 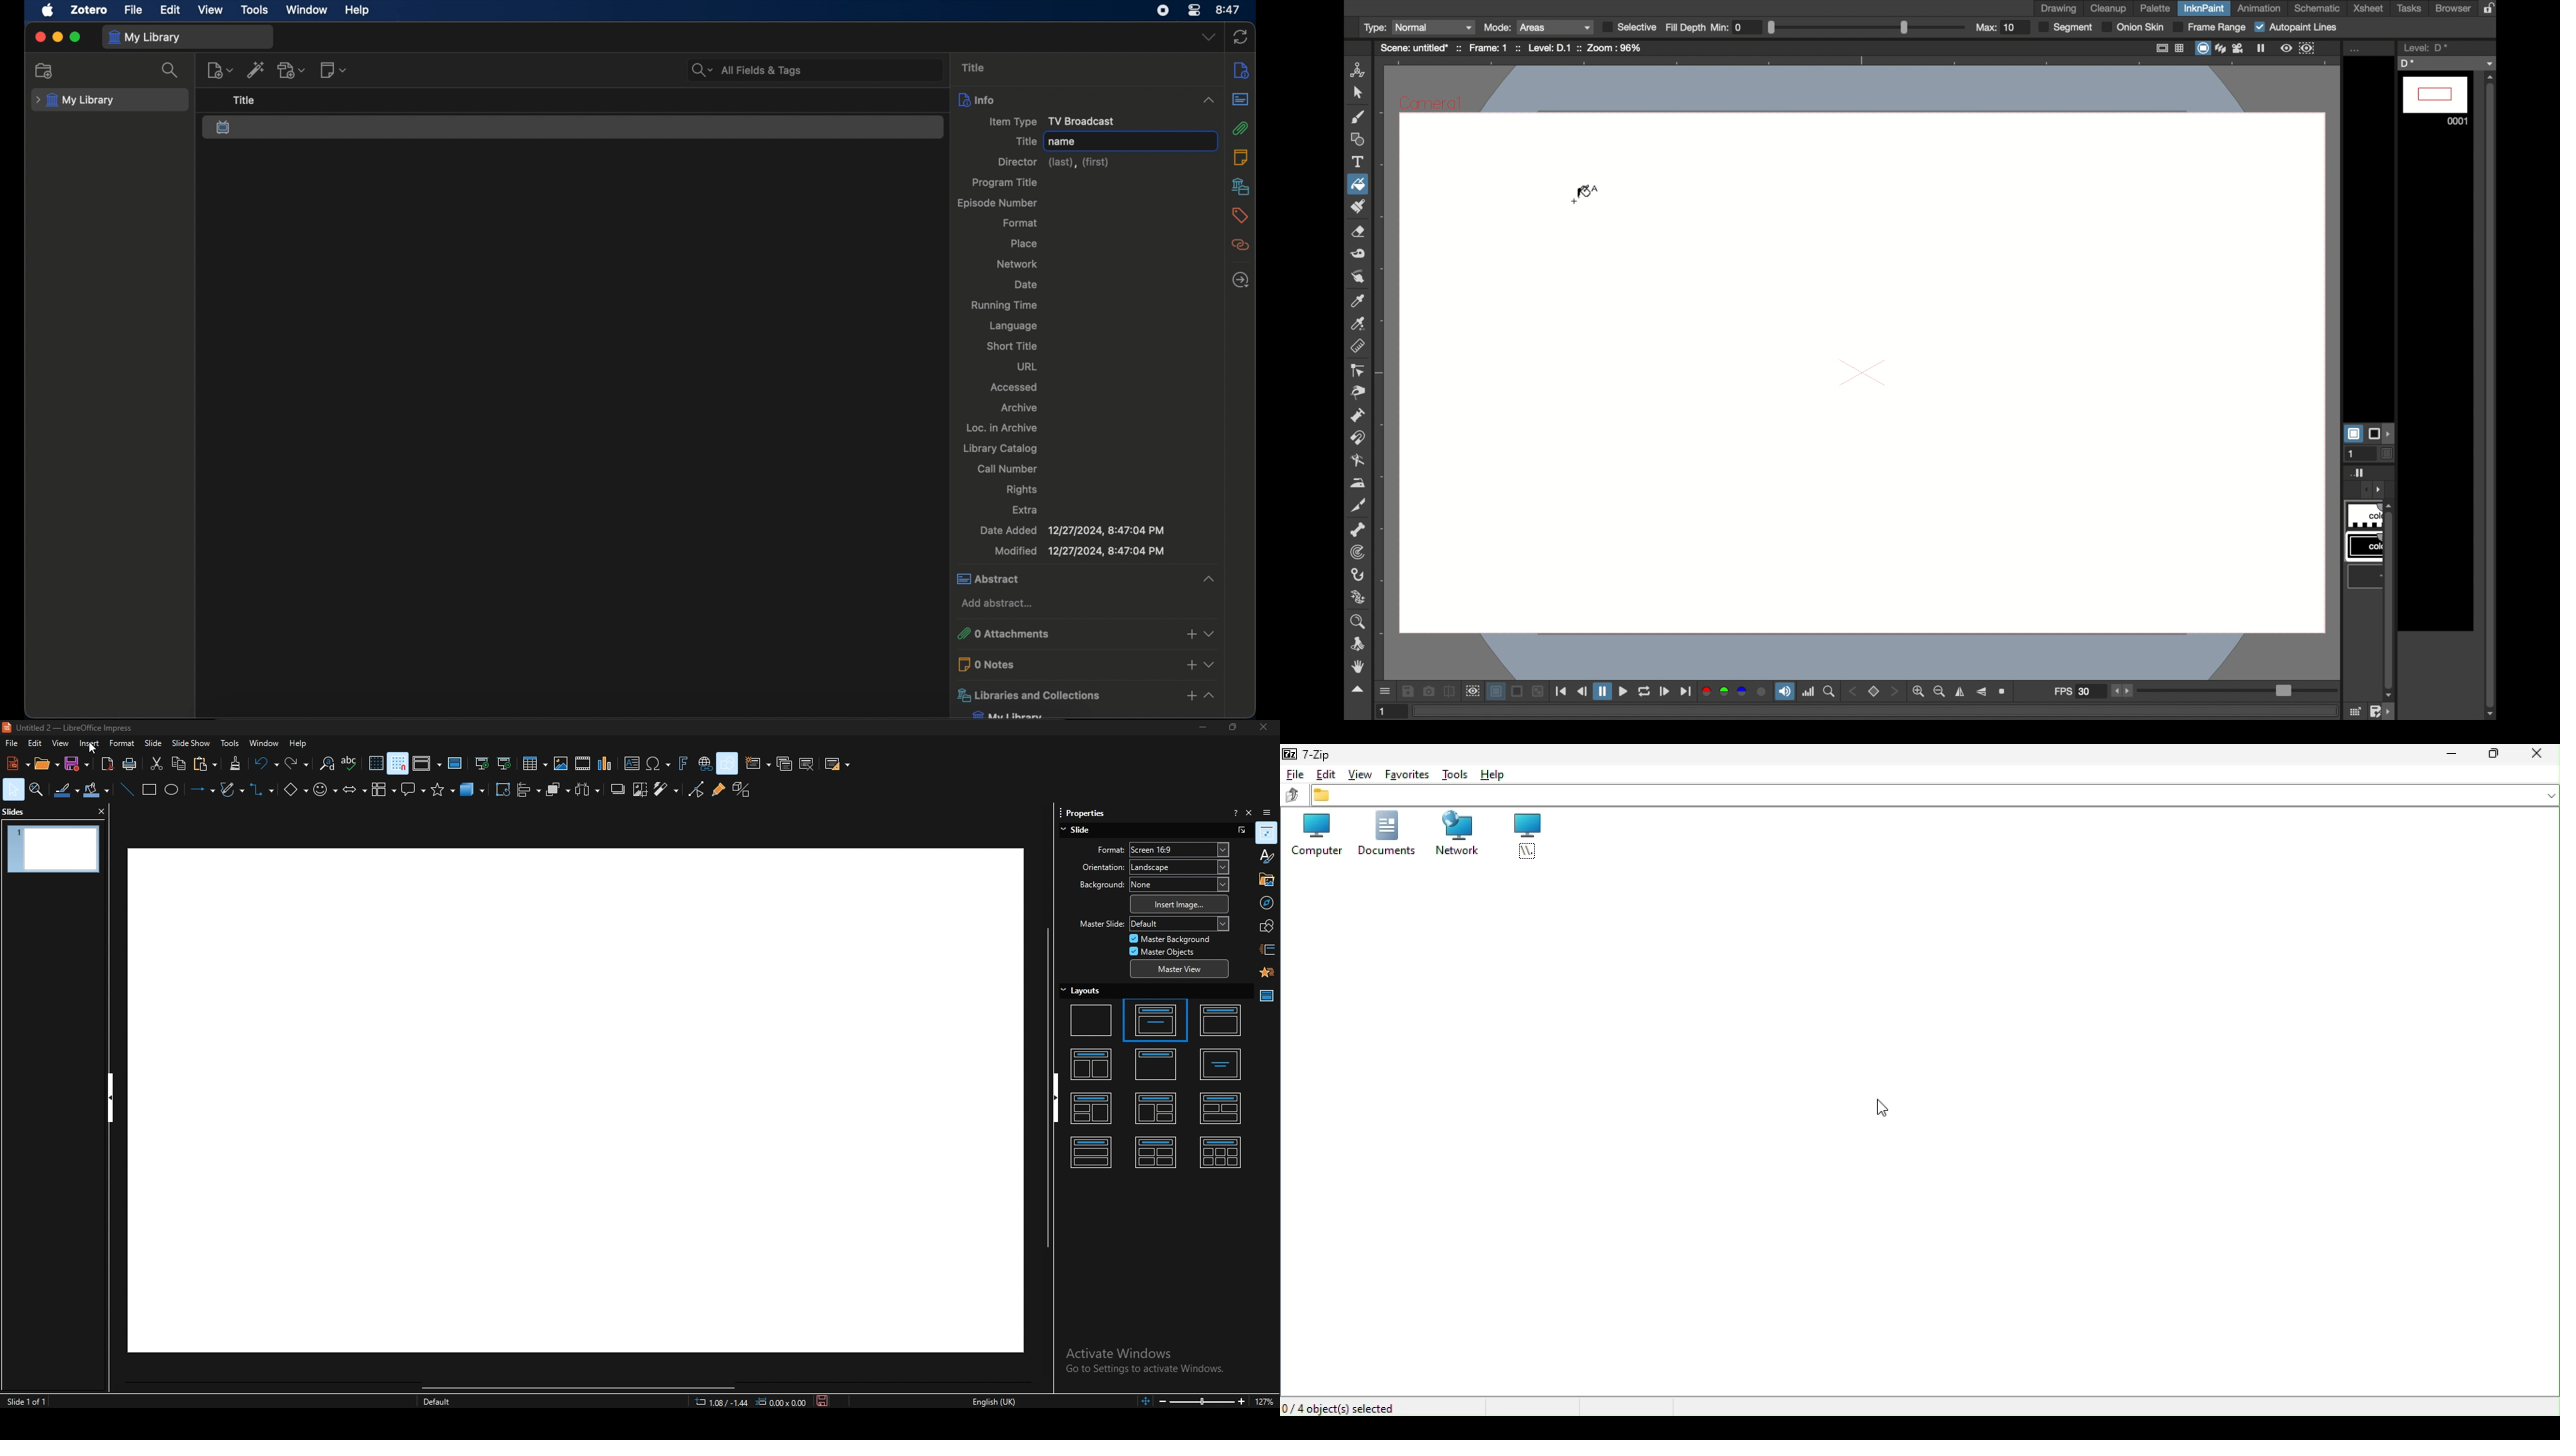 What do you see at coordinates (1357, 276) in the screenshot?
I see `finger tool` at bounding box center [1357, 276].